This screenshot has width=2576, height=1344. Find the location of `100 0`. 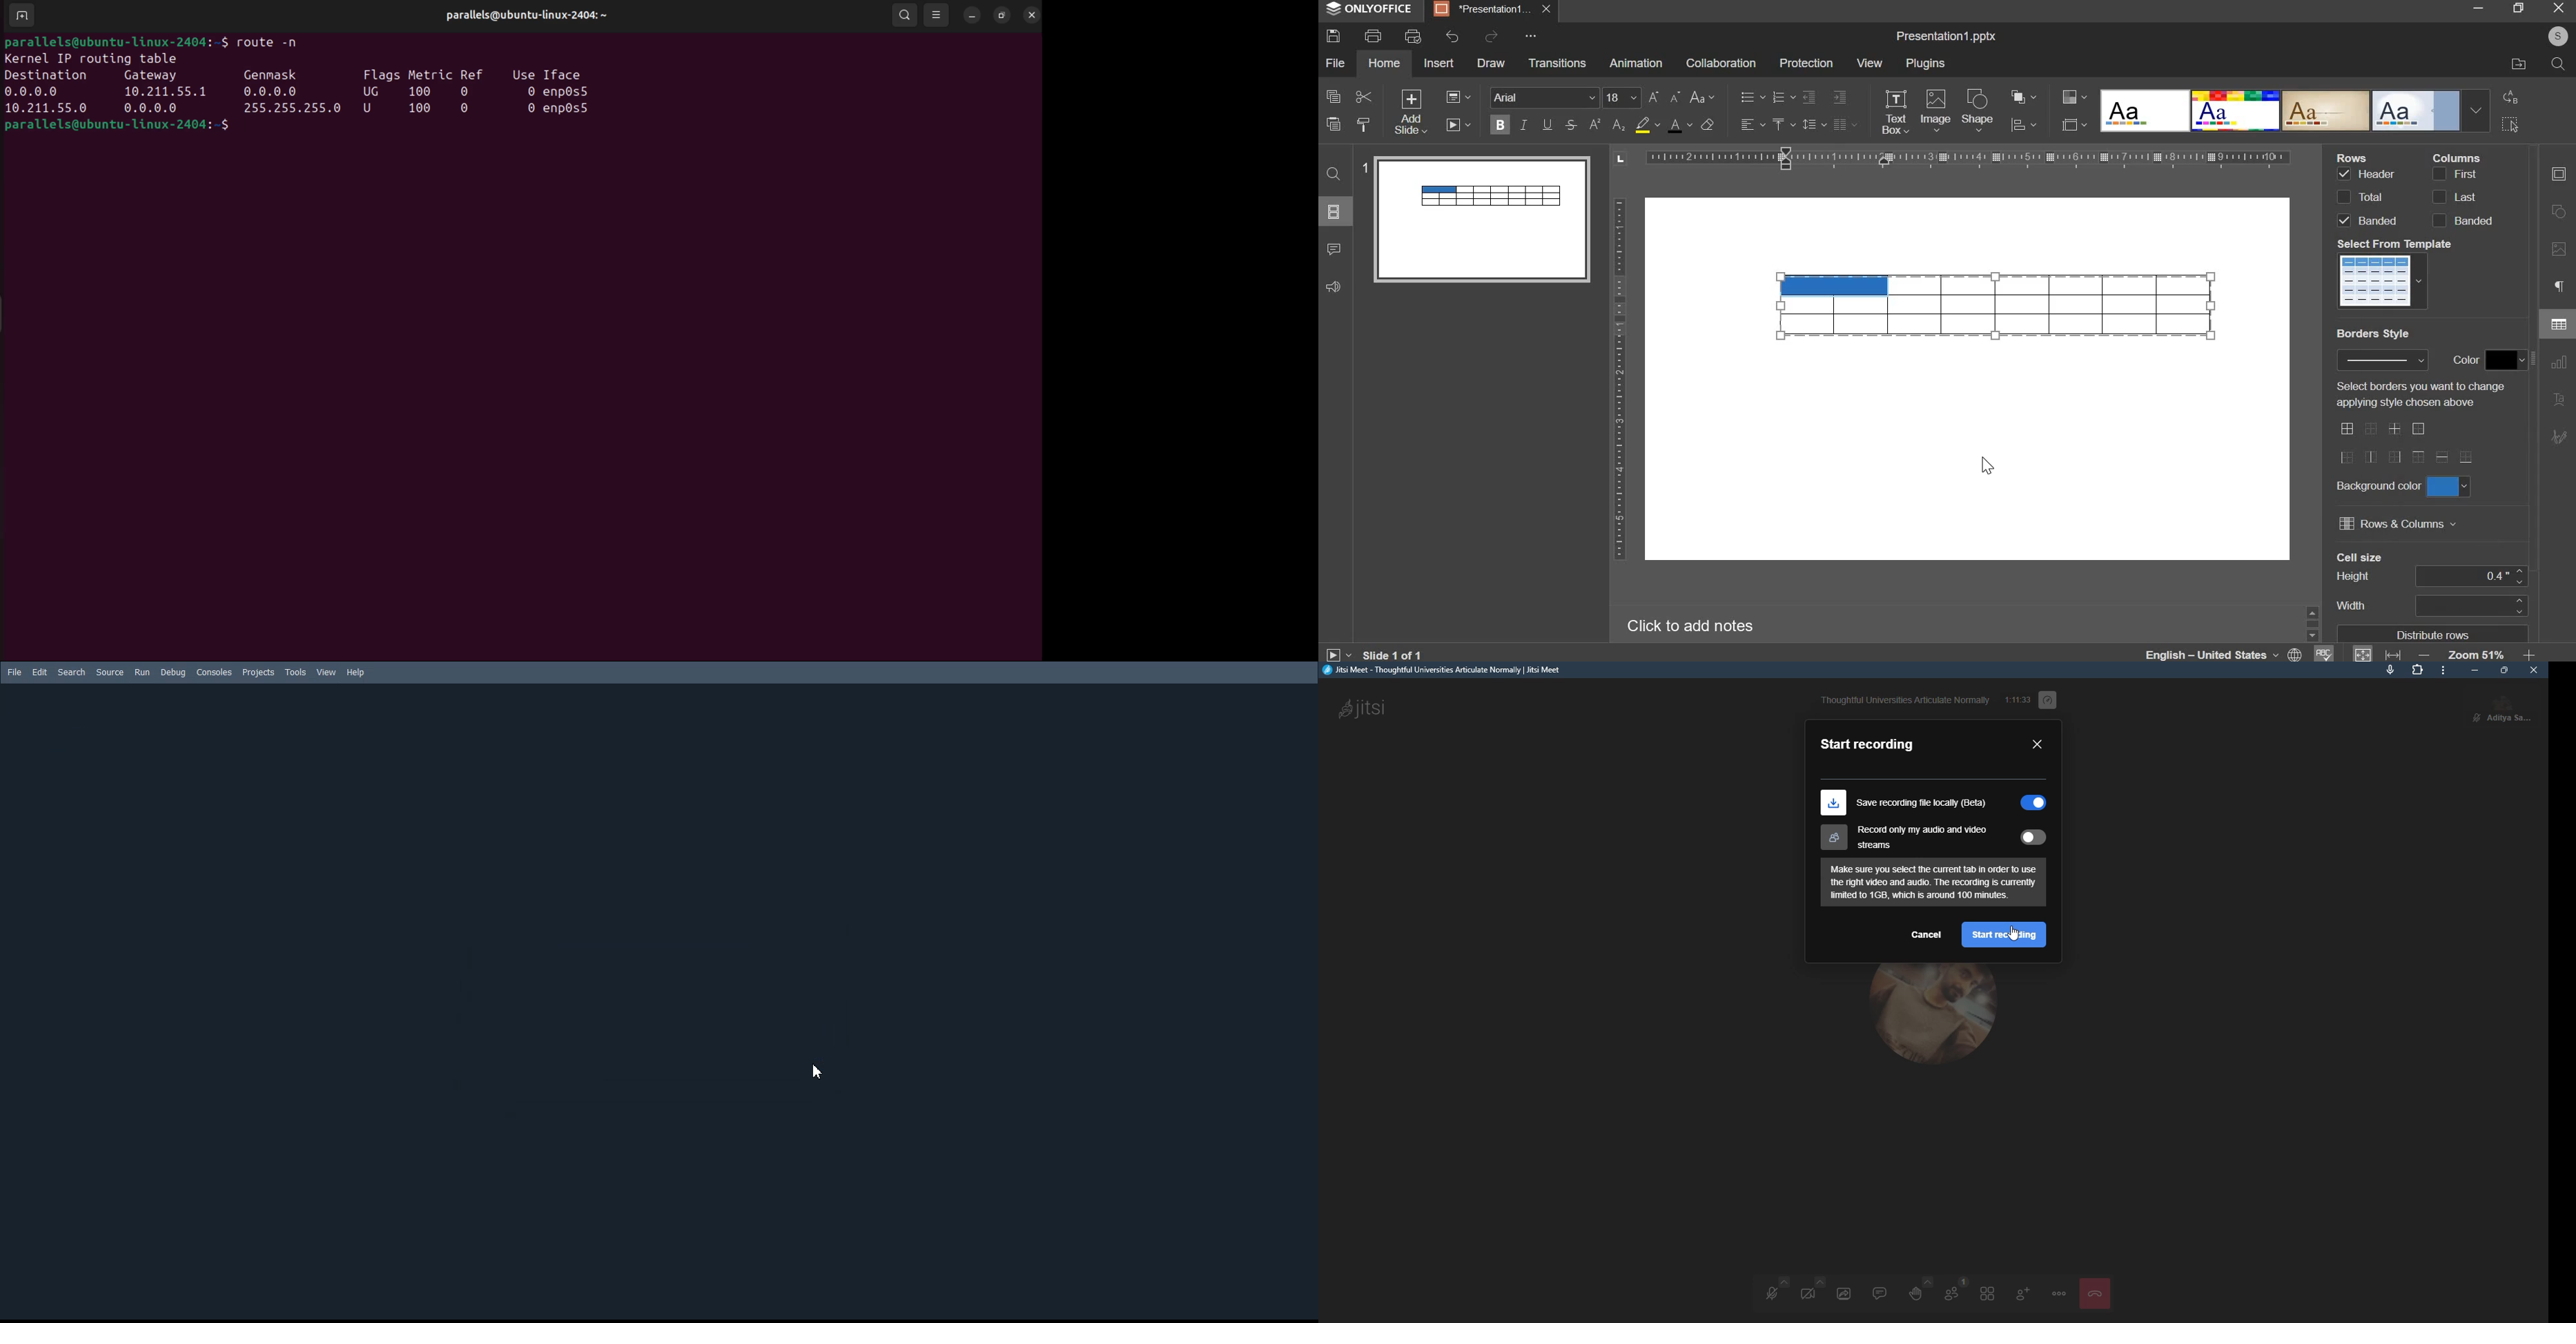

100 0 is located at coordinates (445, 111).